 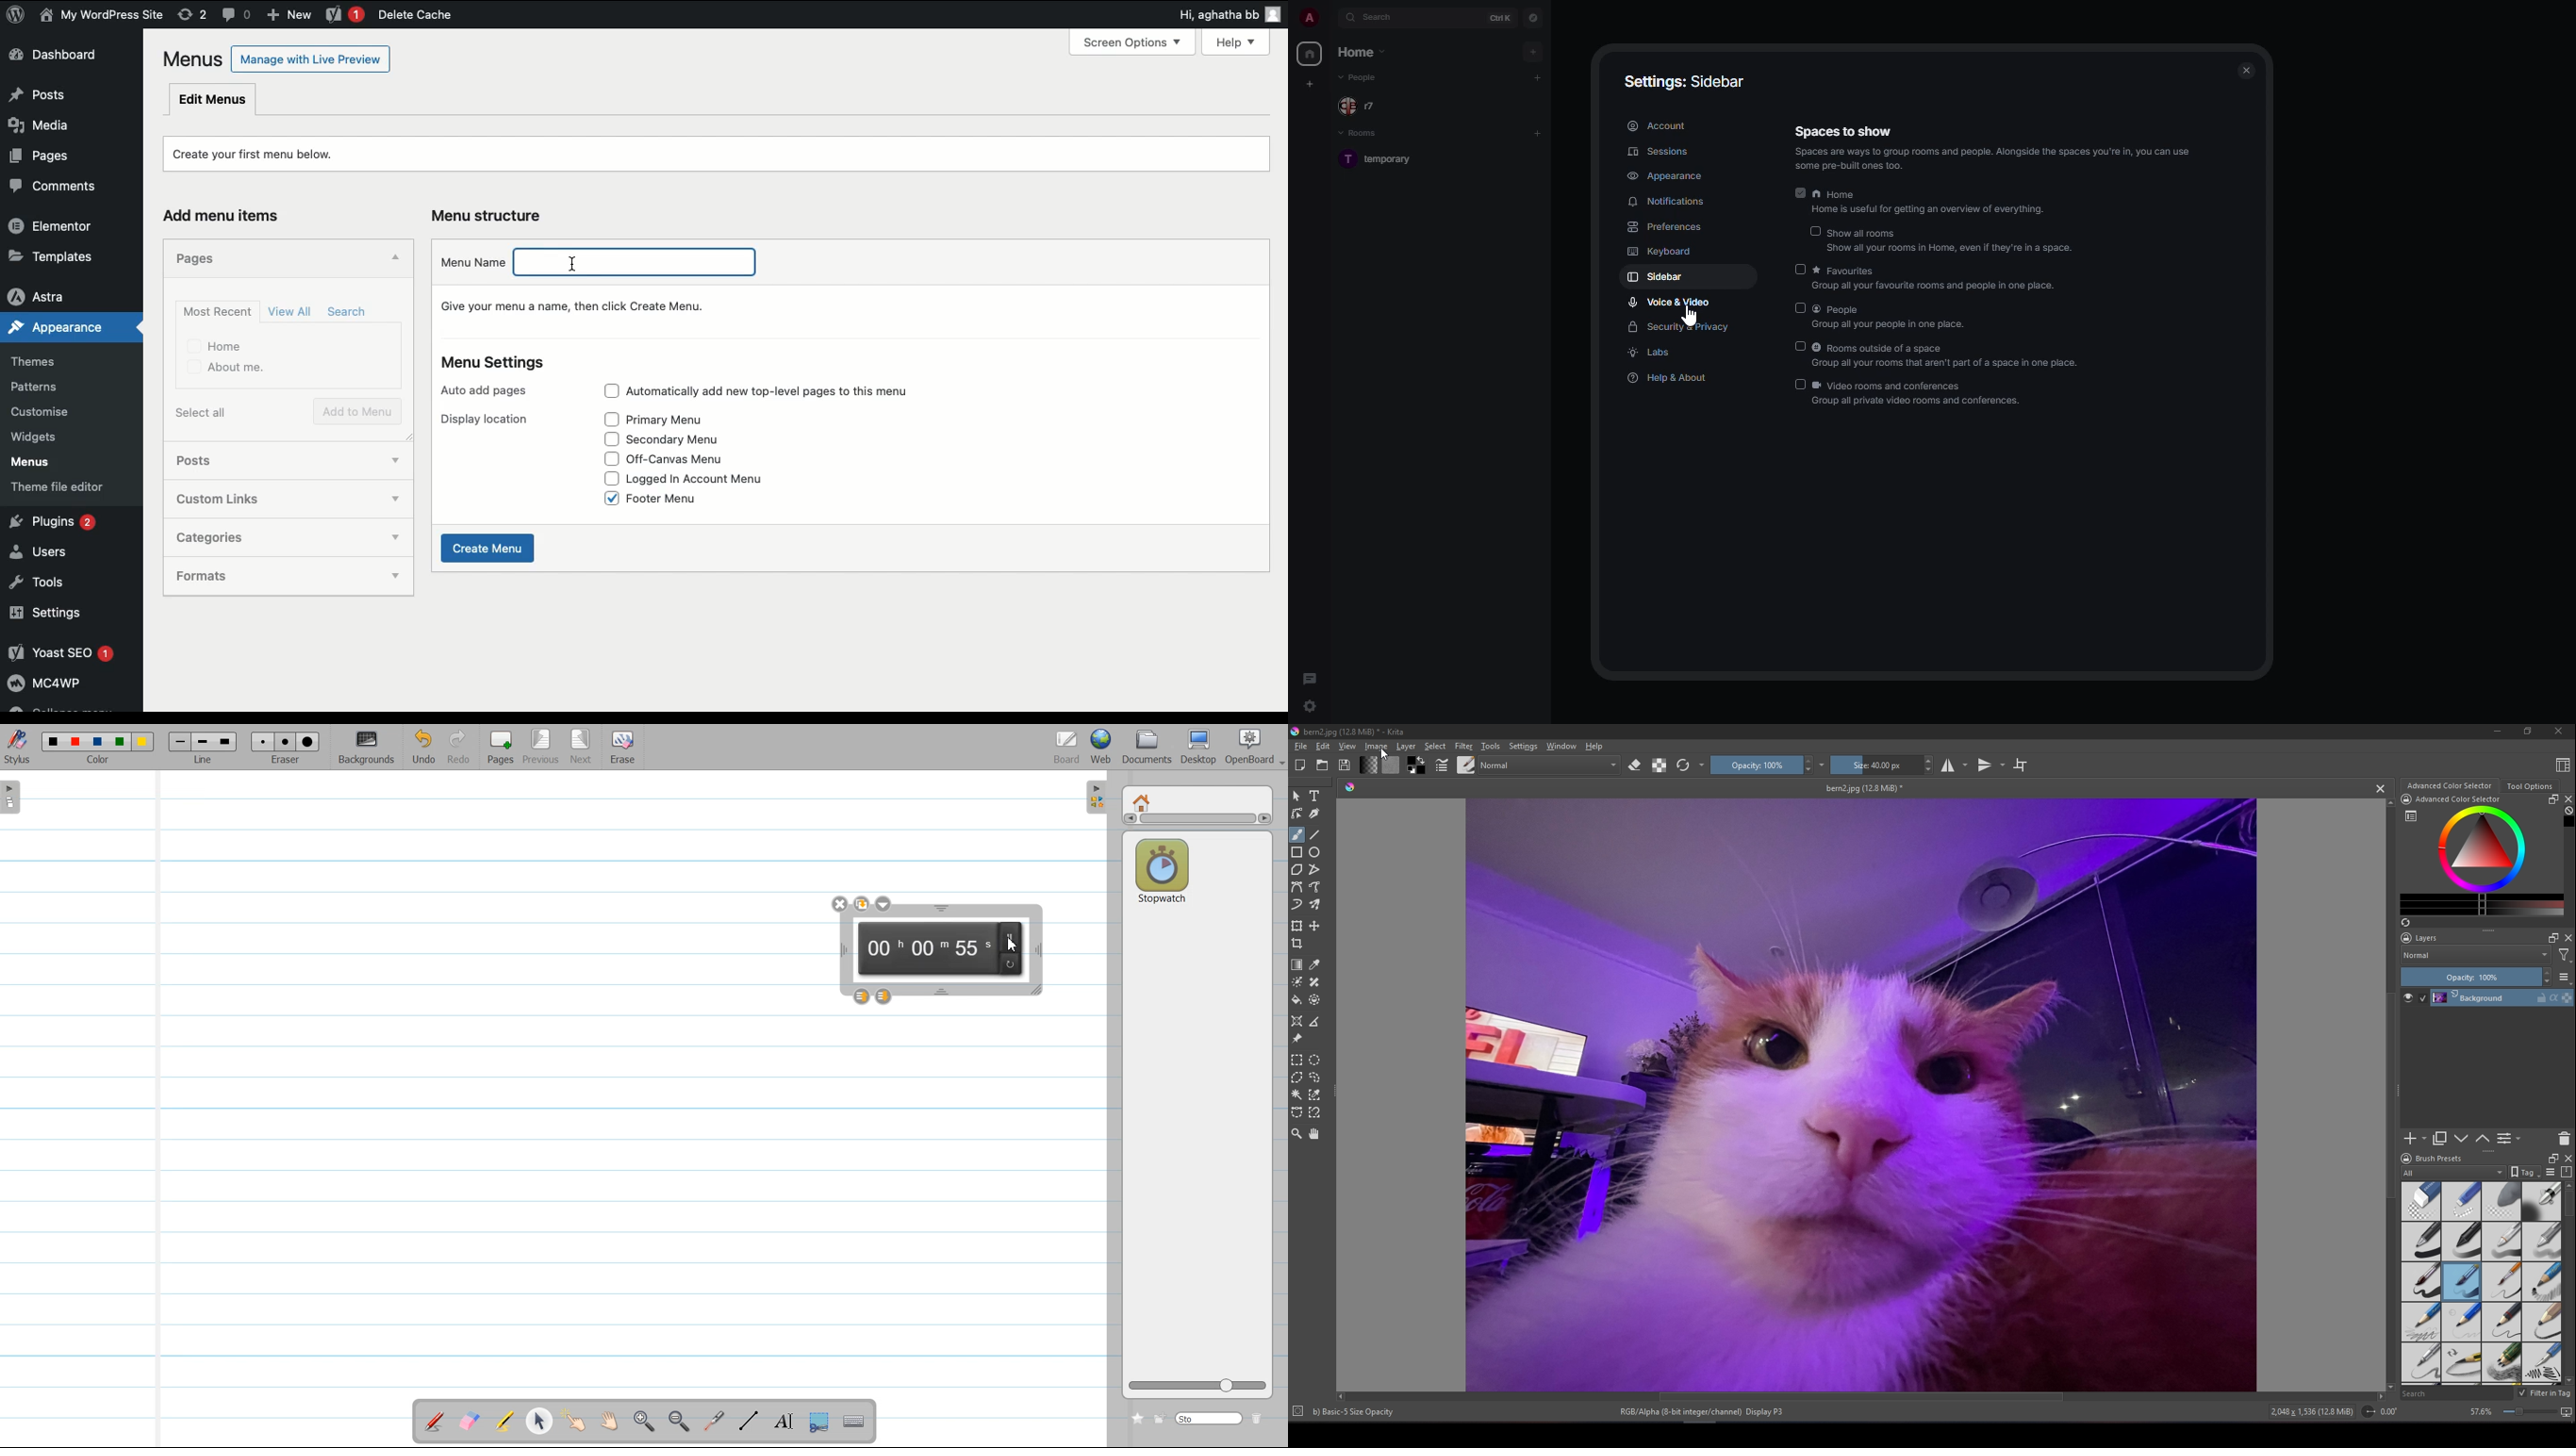 I want to click on Opacity, so click(x=2476, y=976).